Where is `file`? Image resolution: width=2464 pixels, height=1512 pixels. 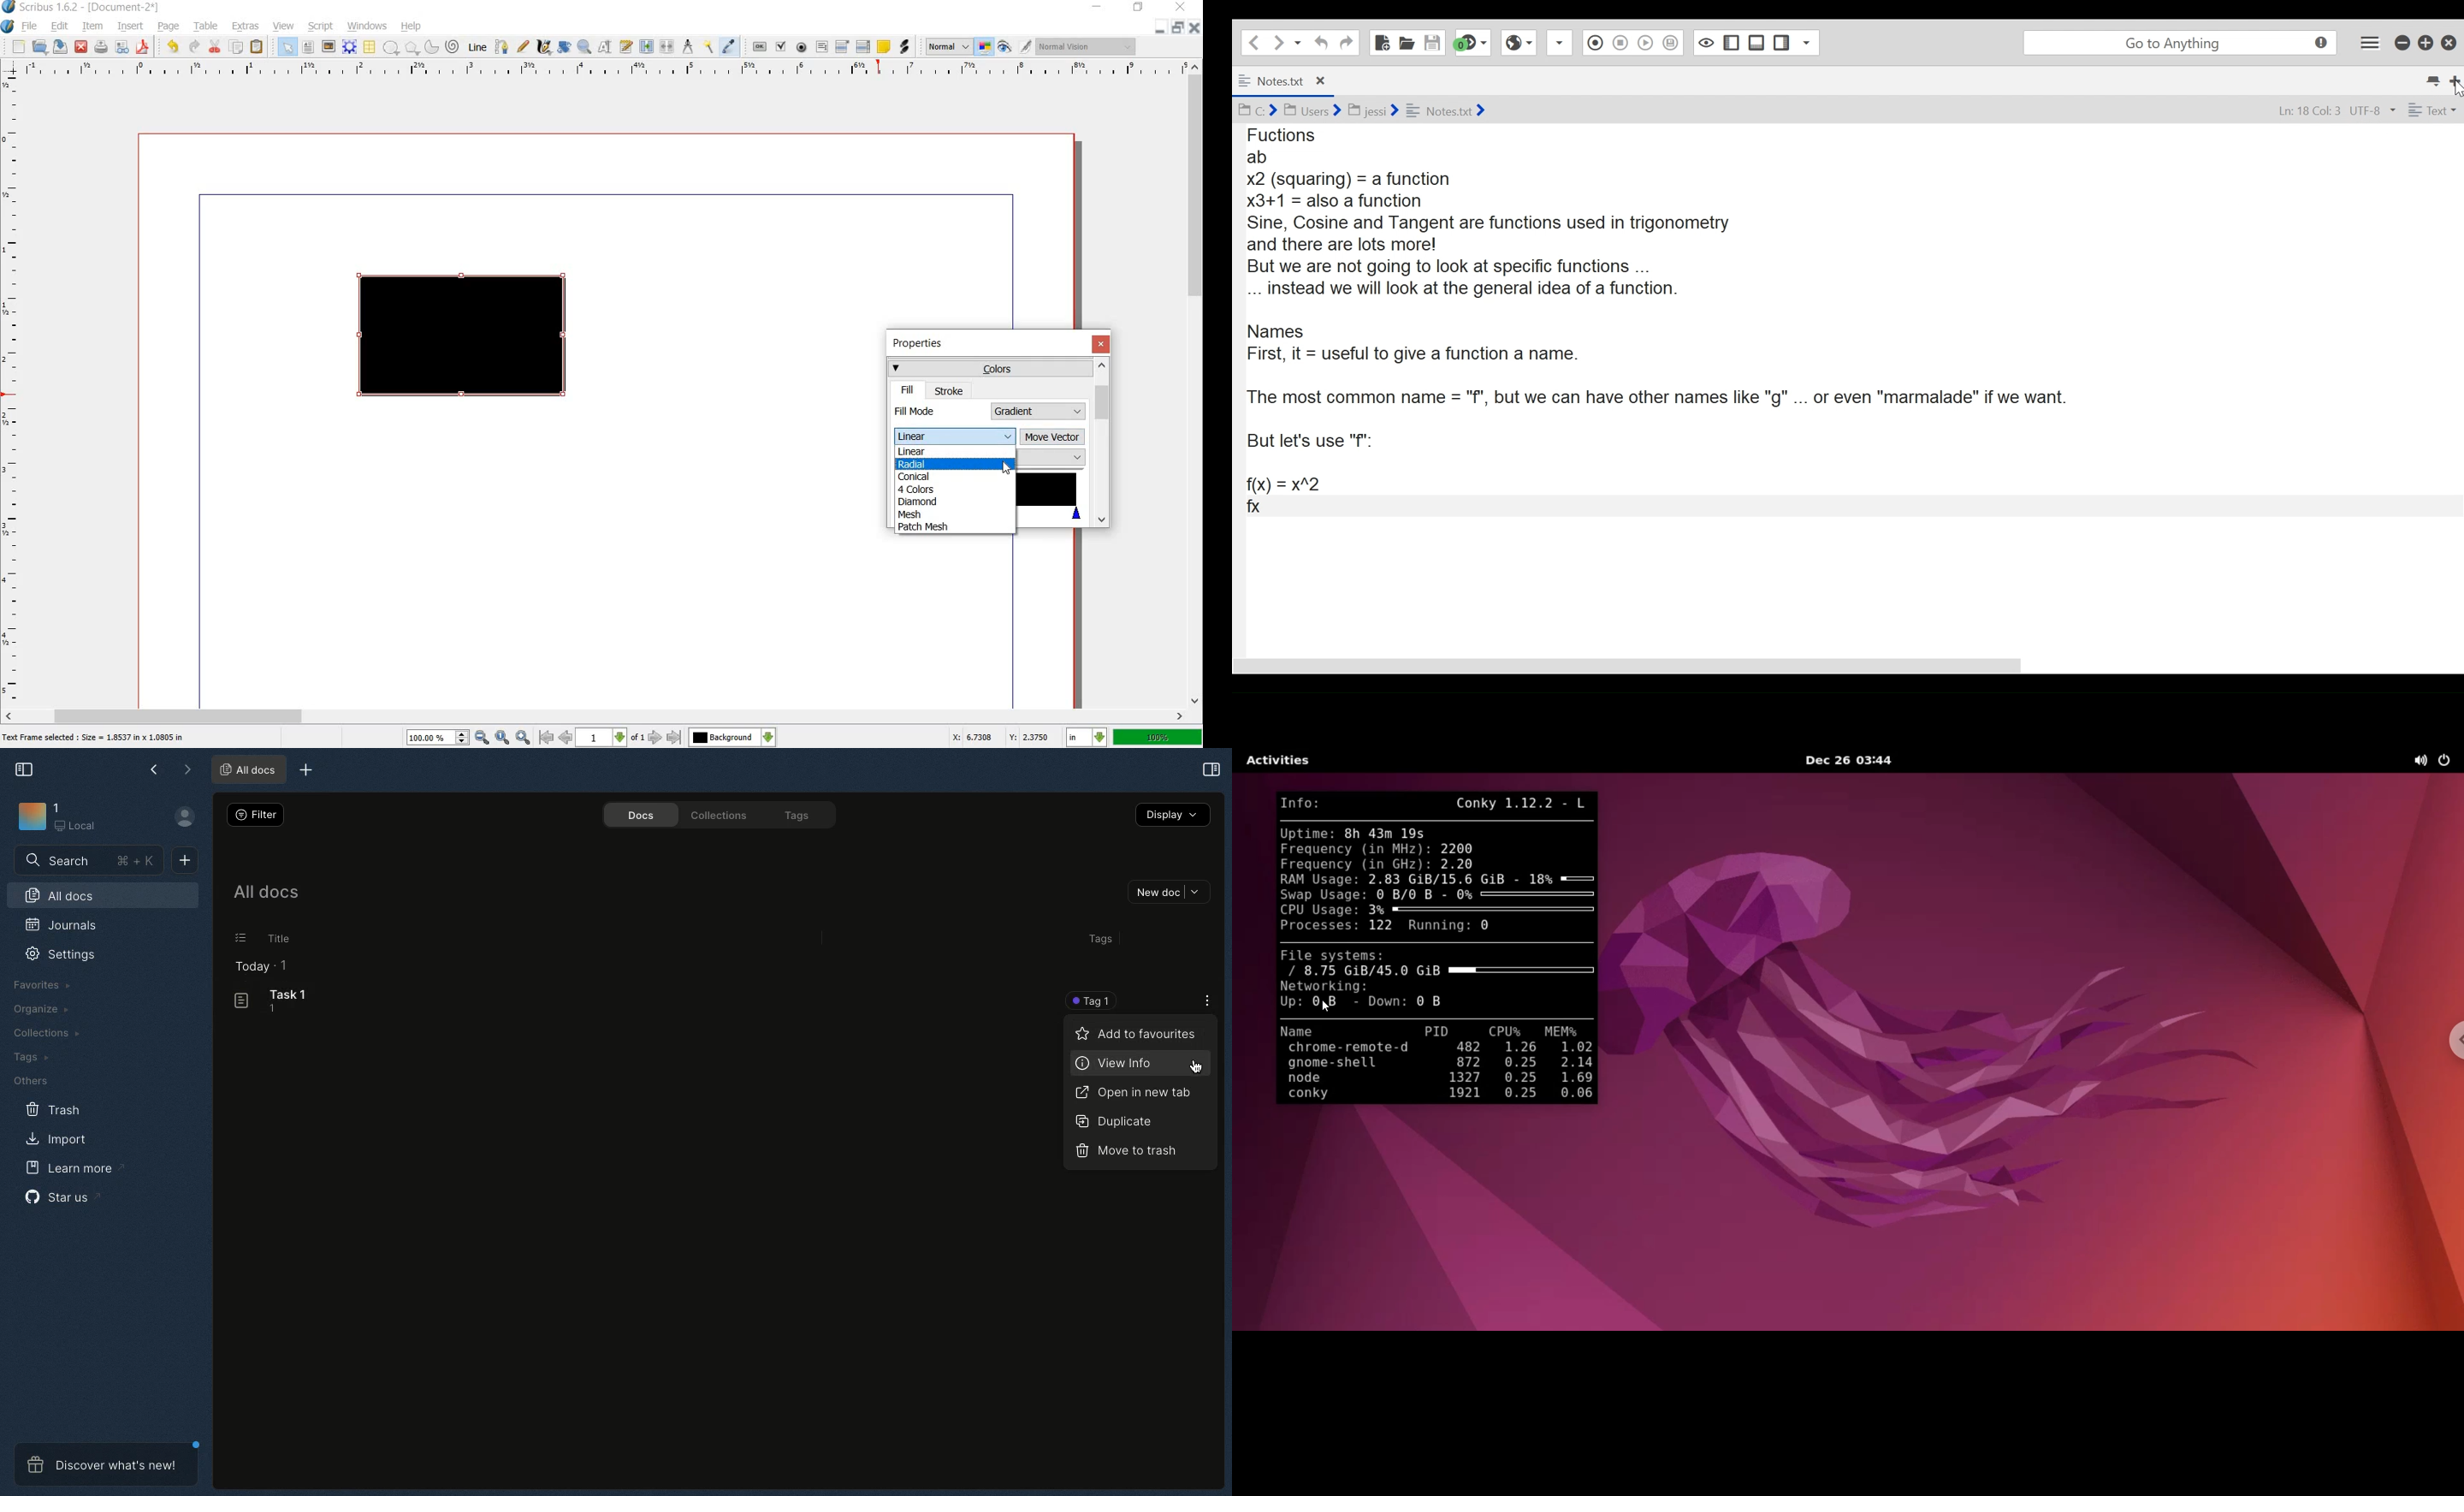 file is located at coordinates (32, 27).